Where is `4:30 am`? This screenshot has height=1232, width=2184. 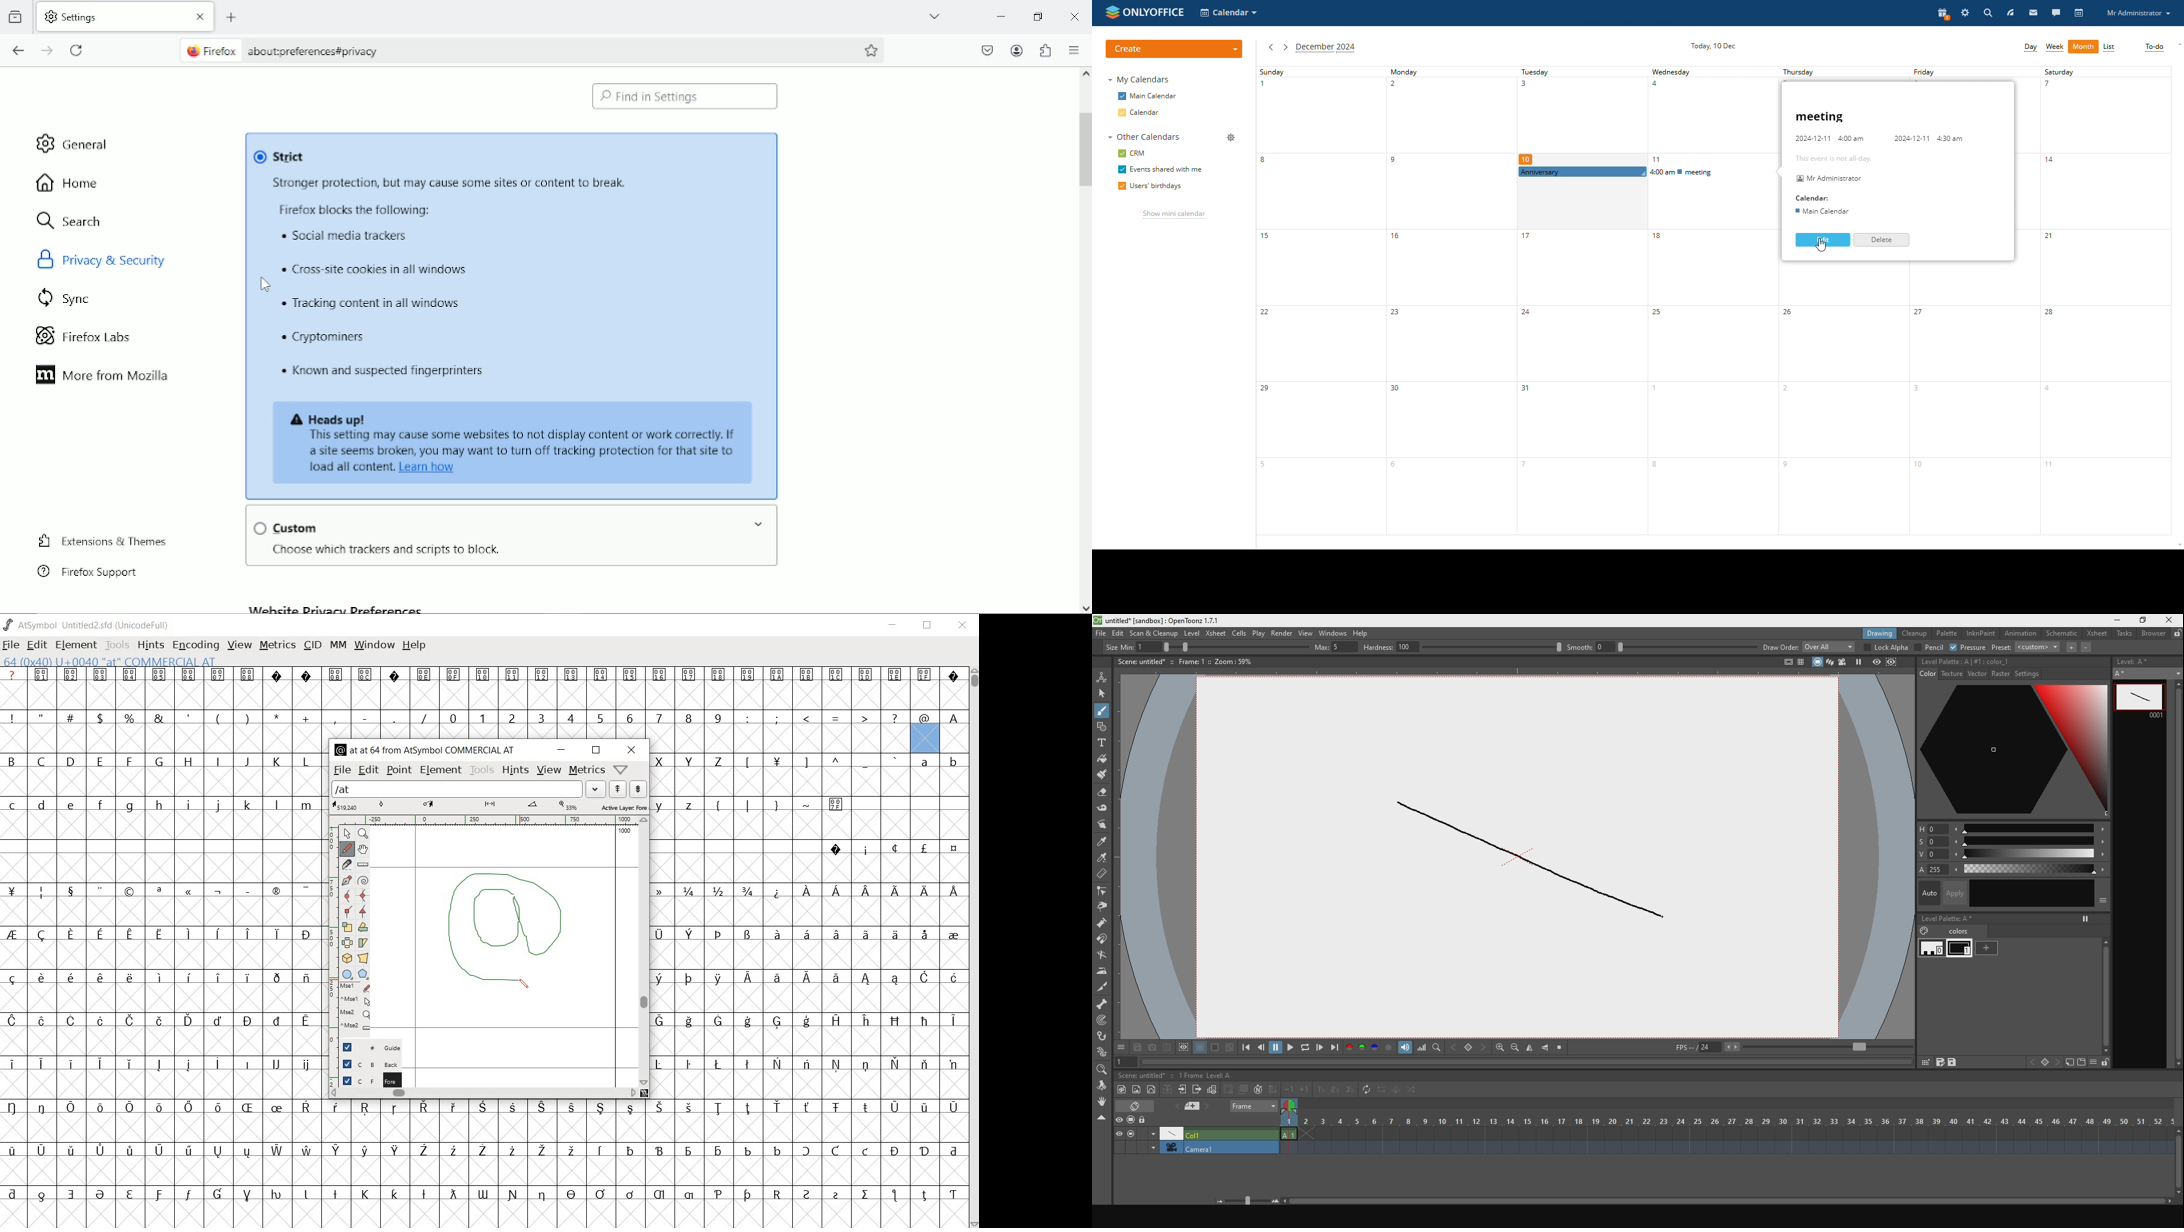 4:30 am is located at coordinates (1949, 138).